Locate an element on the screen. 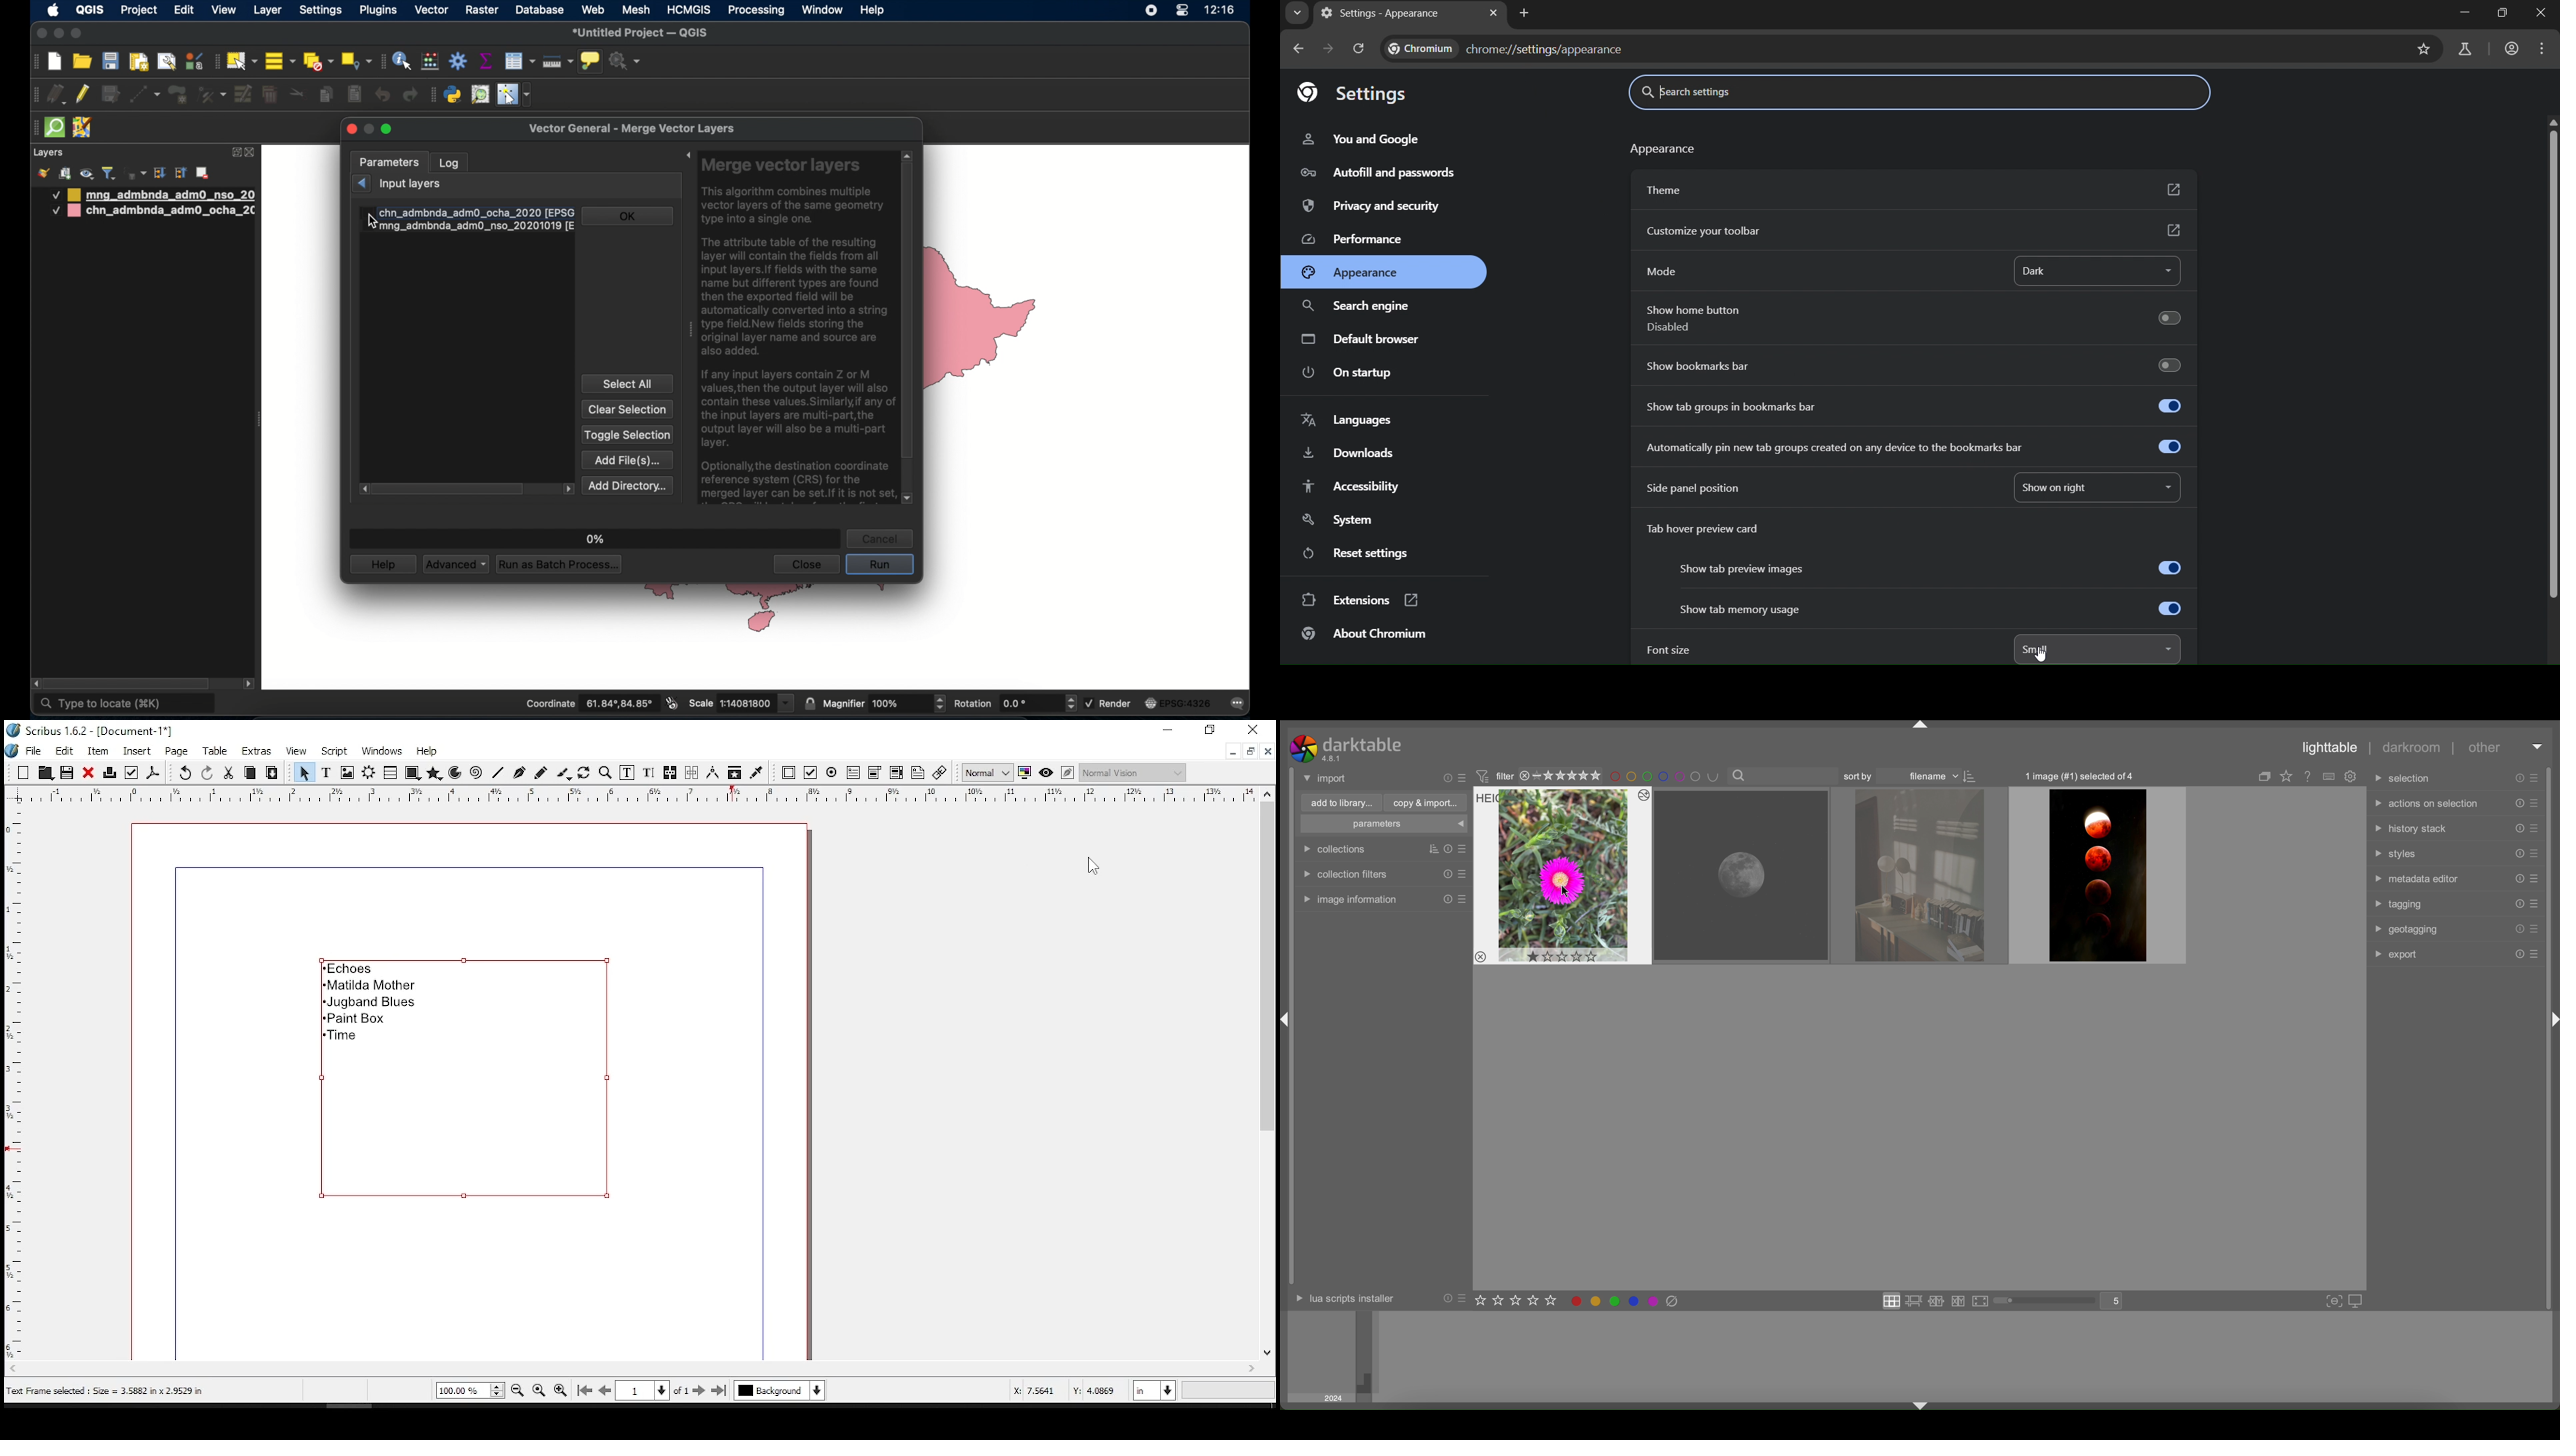 The image size is (2576, 1456). reset presets is located at coordinates (1447, 899).